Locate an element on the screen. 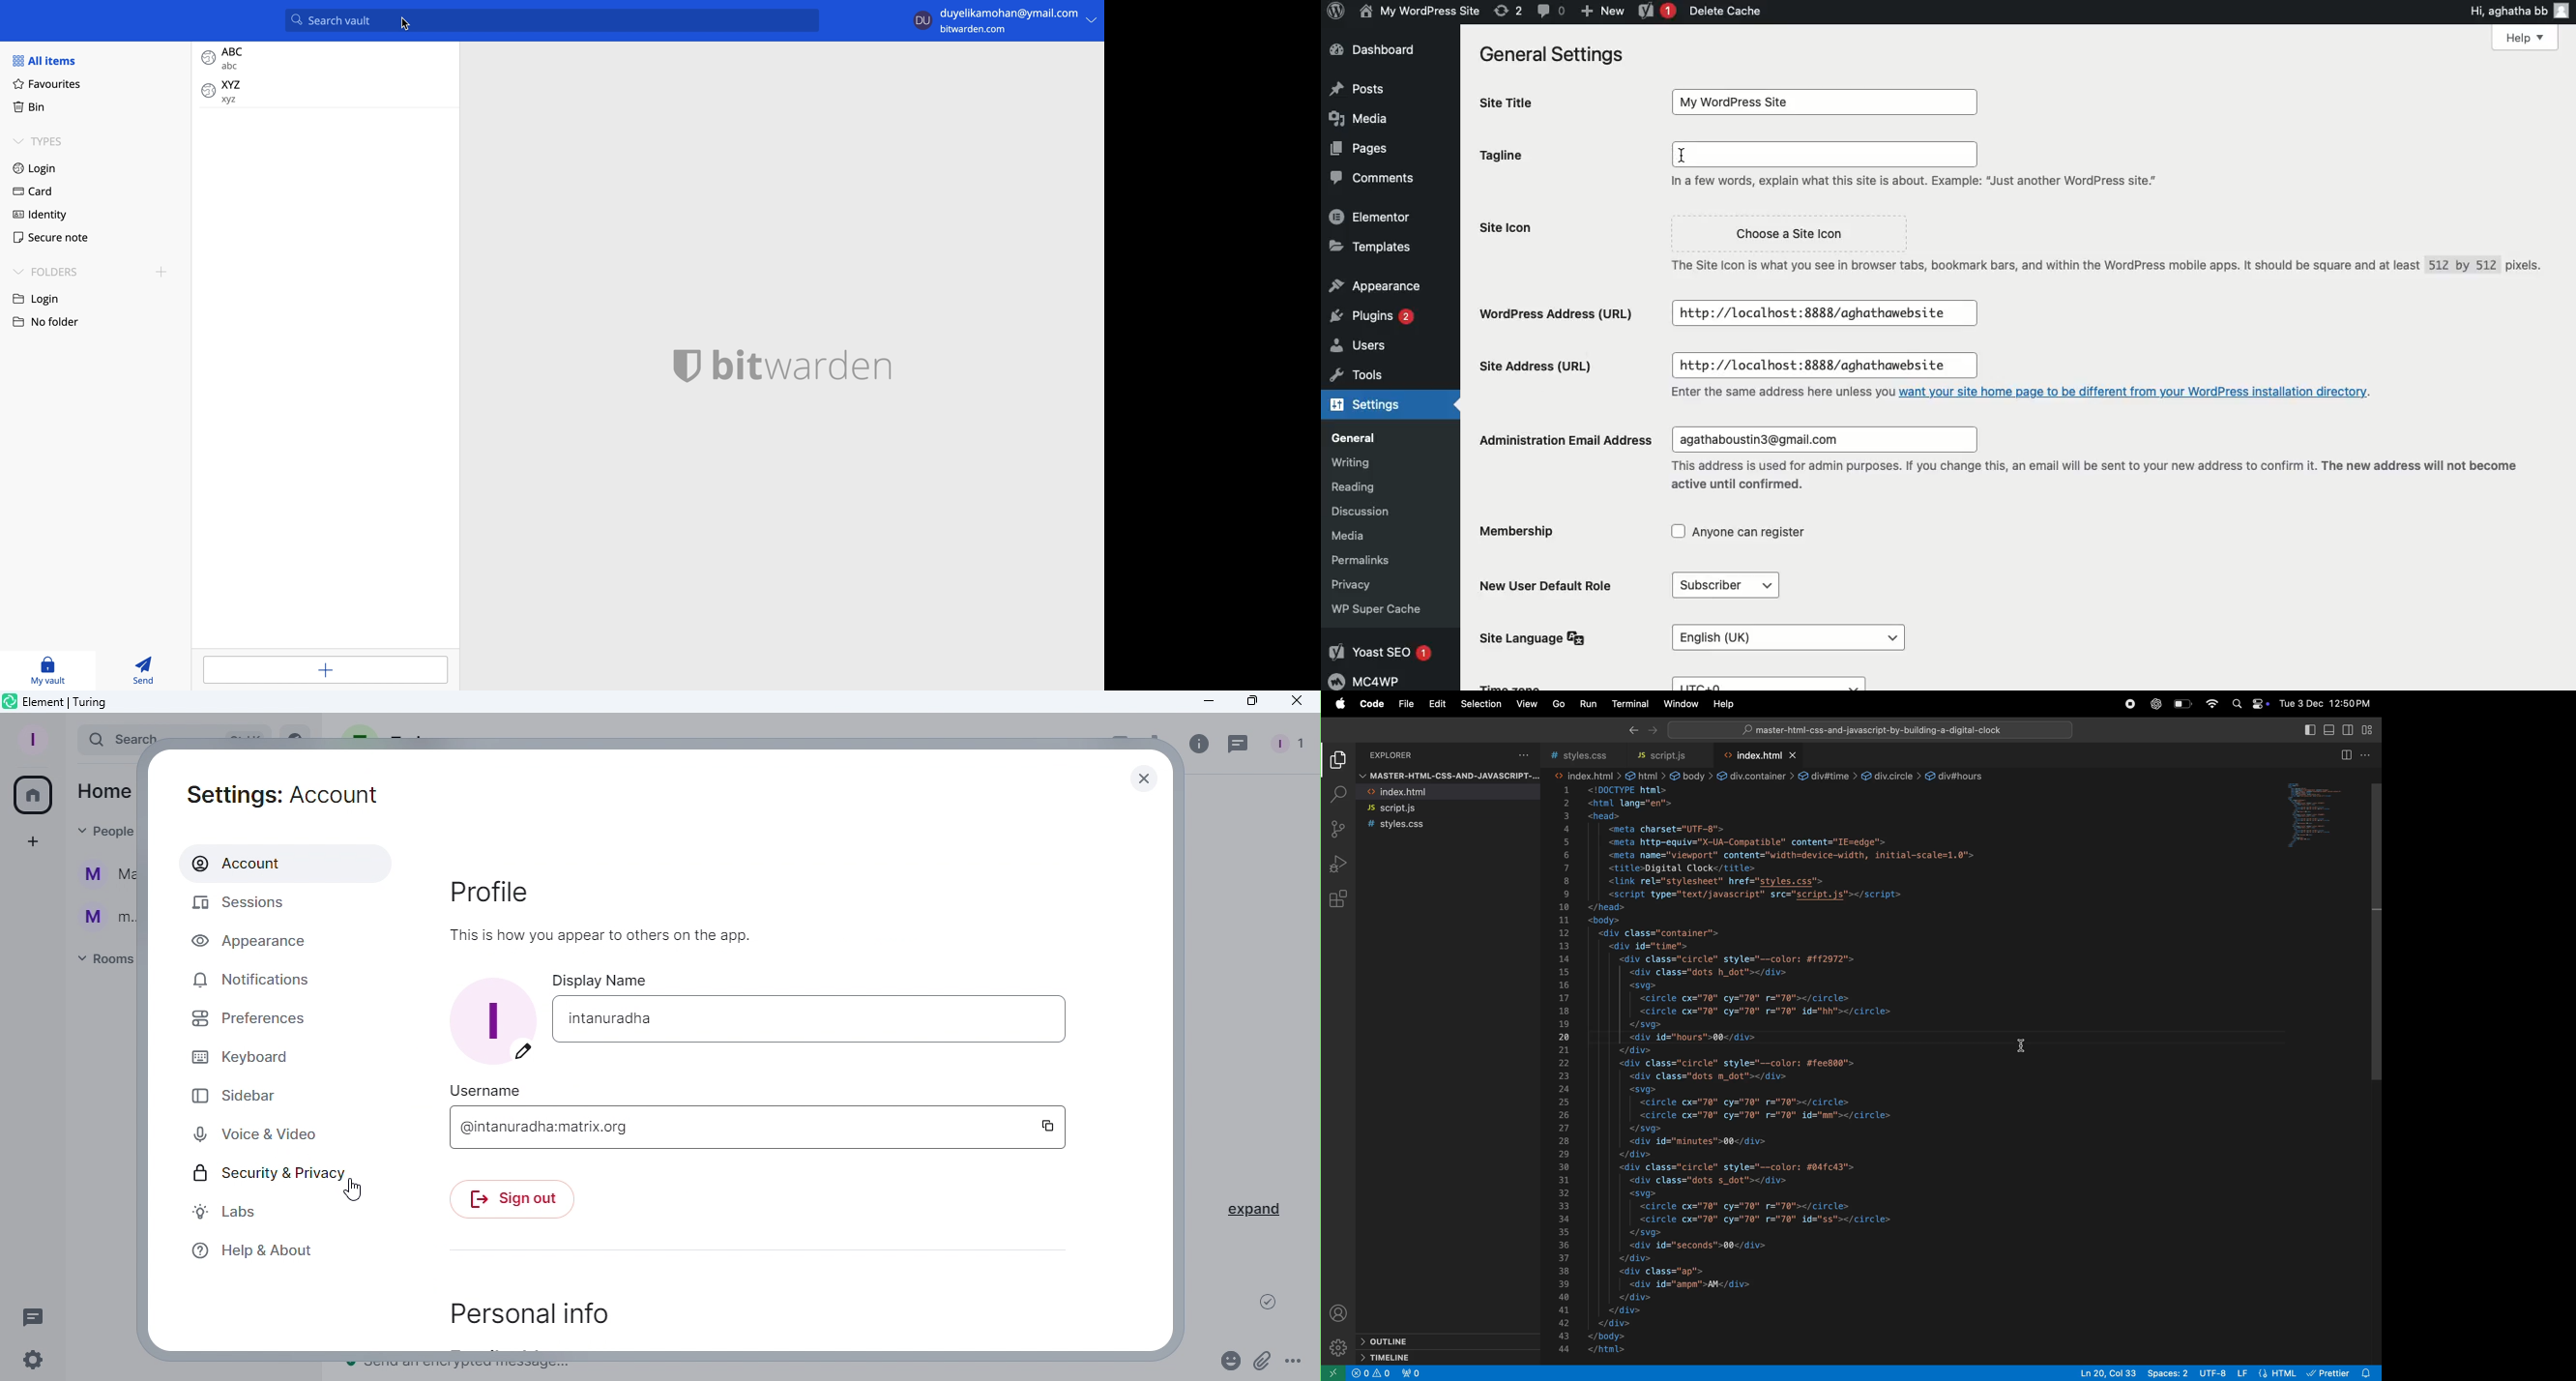 This screenshot has width=2576, height=1400. Enter the same address here unless you is located at coordinates (1771, 391).